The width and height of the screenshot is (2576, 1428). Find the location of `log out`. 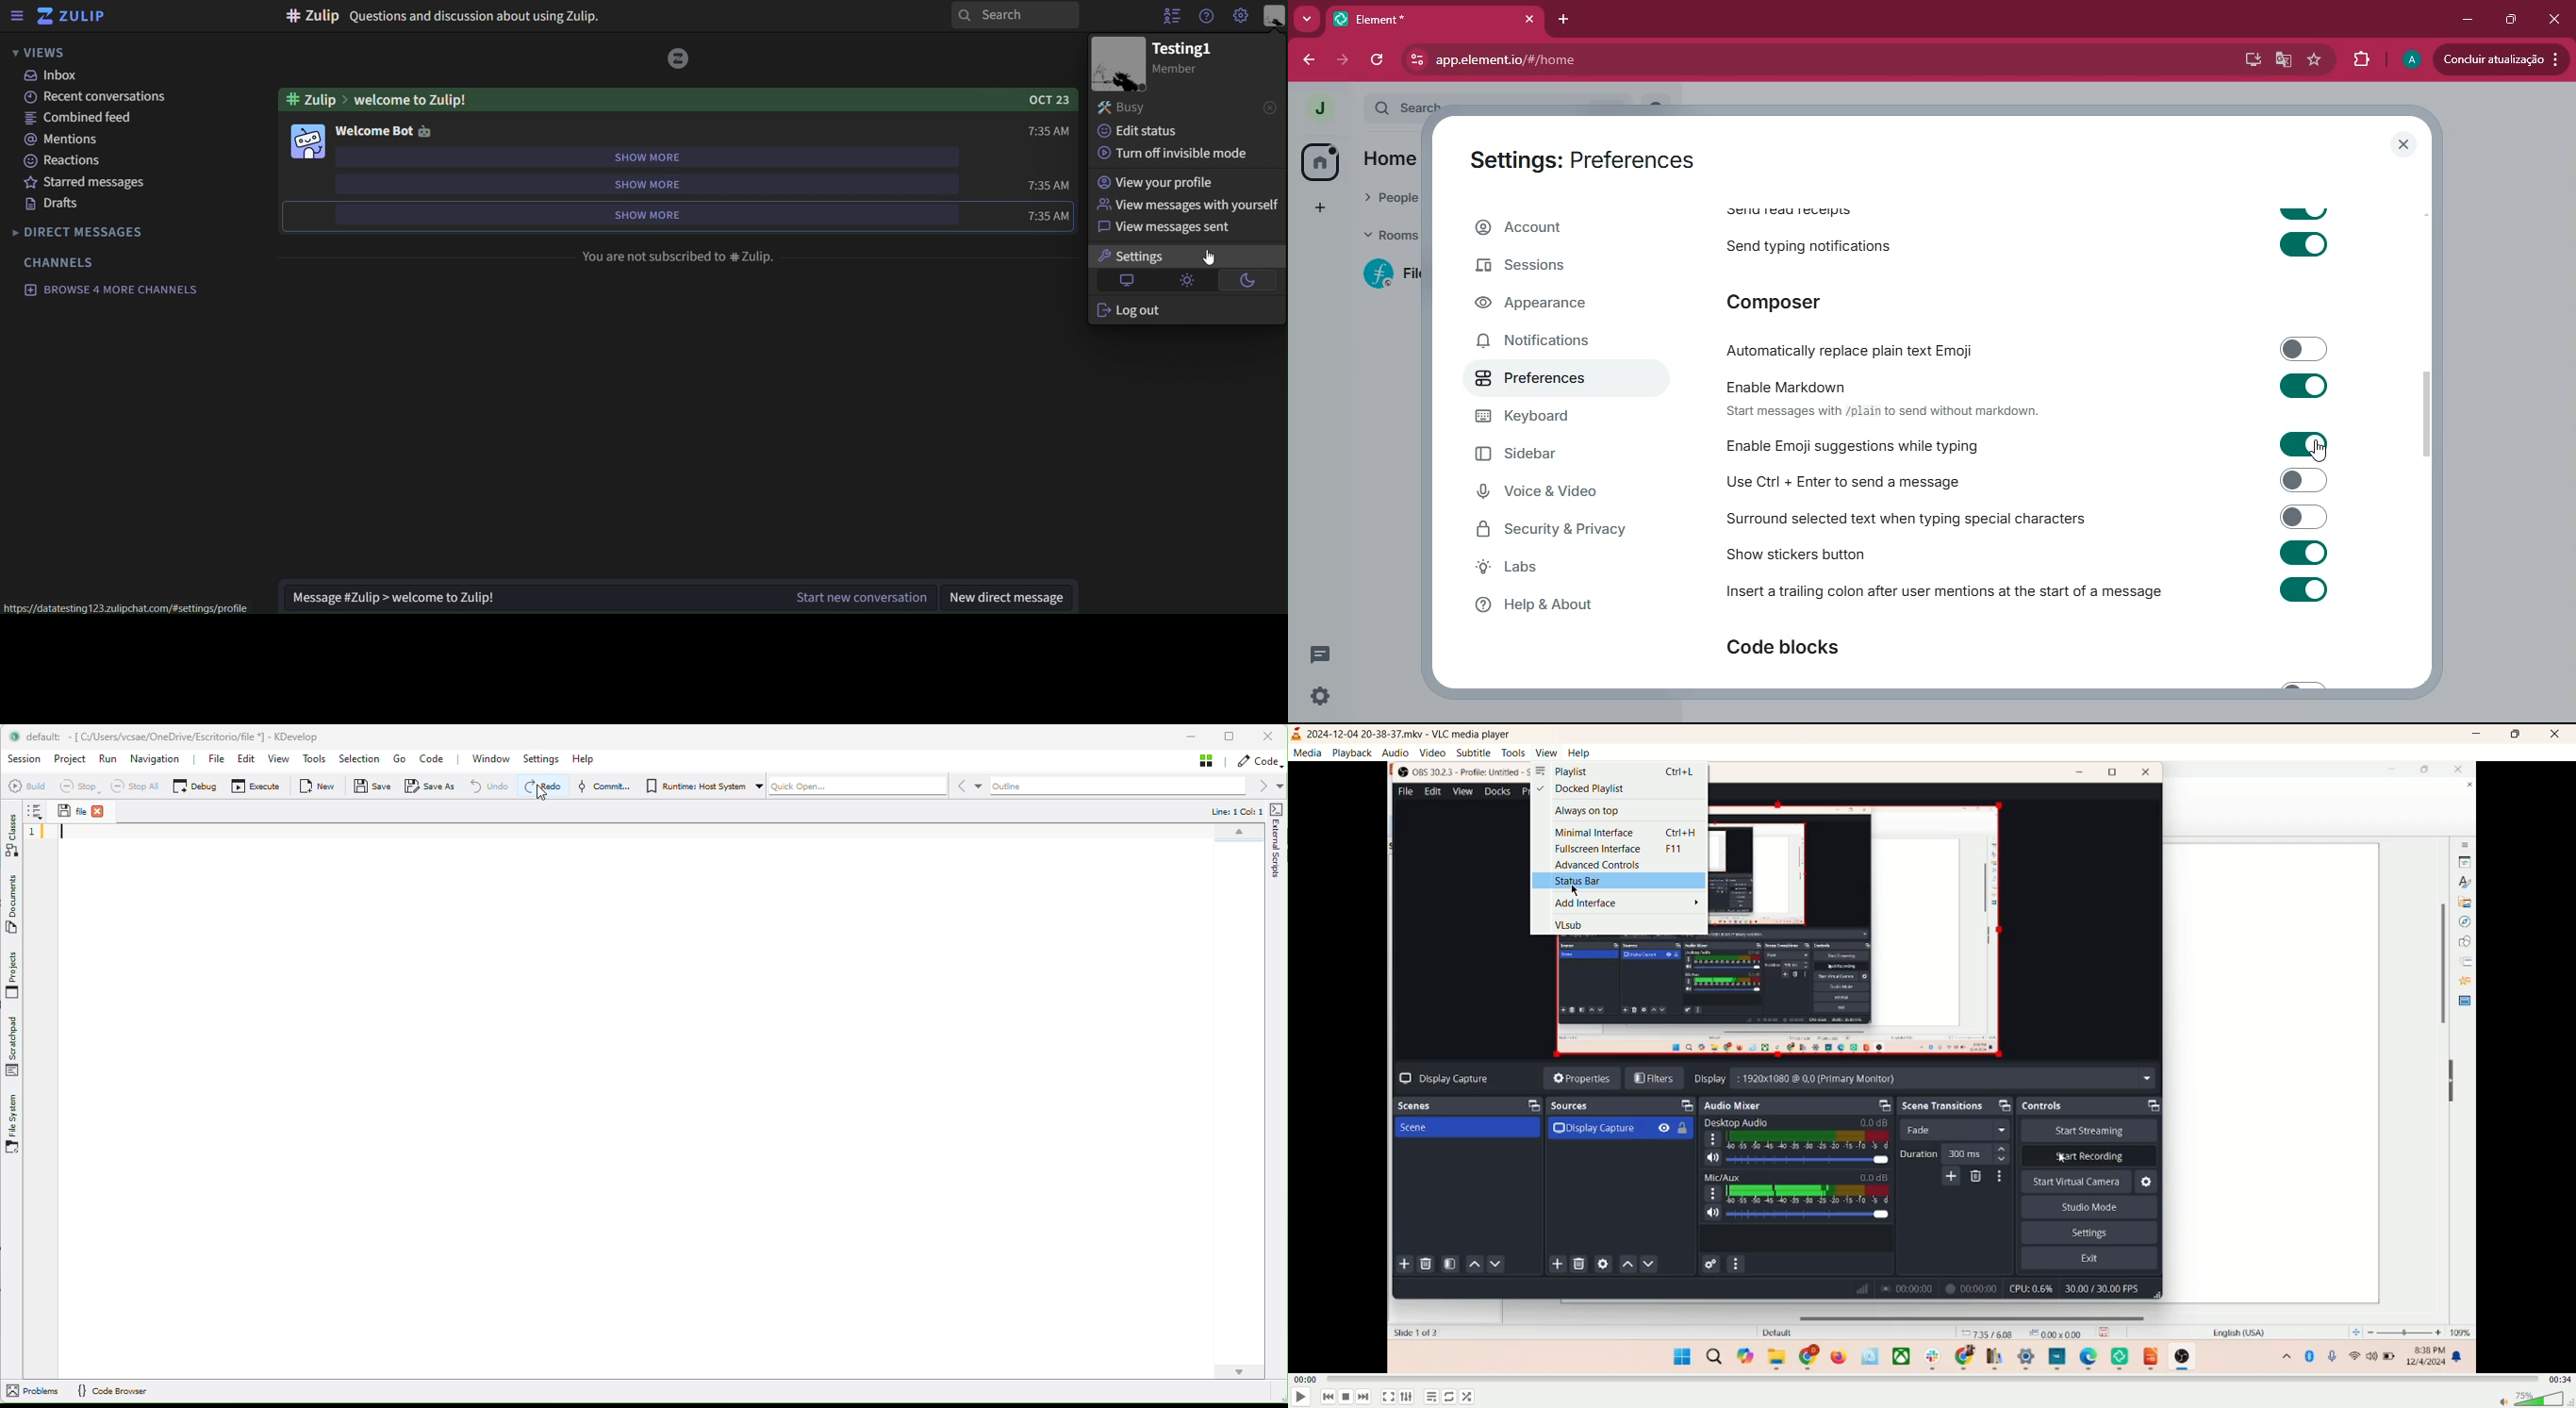

log out is located at coordinates (1152, 312).